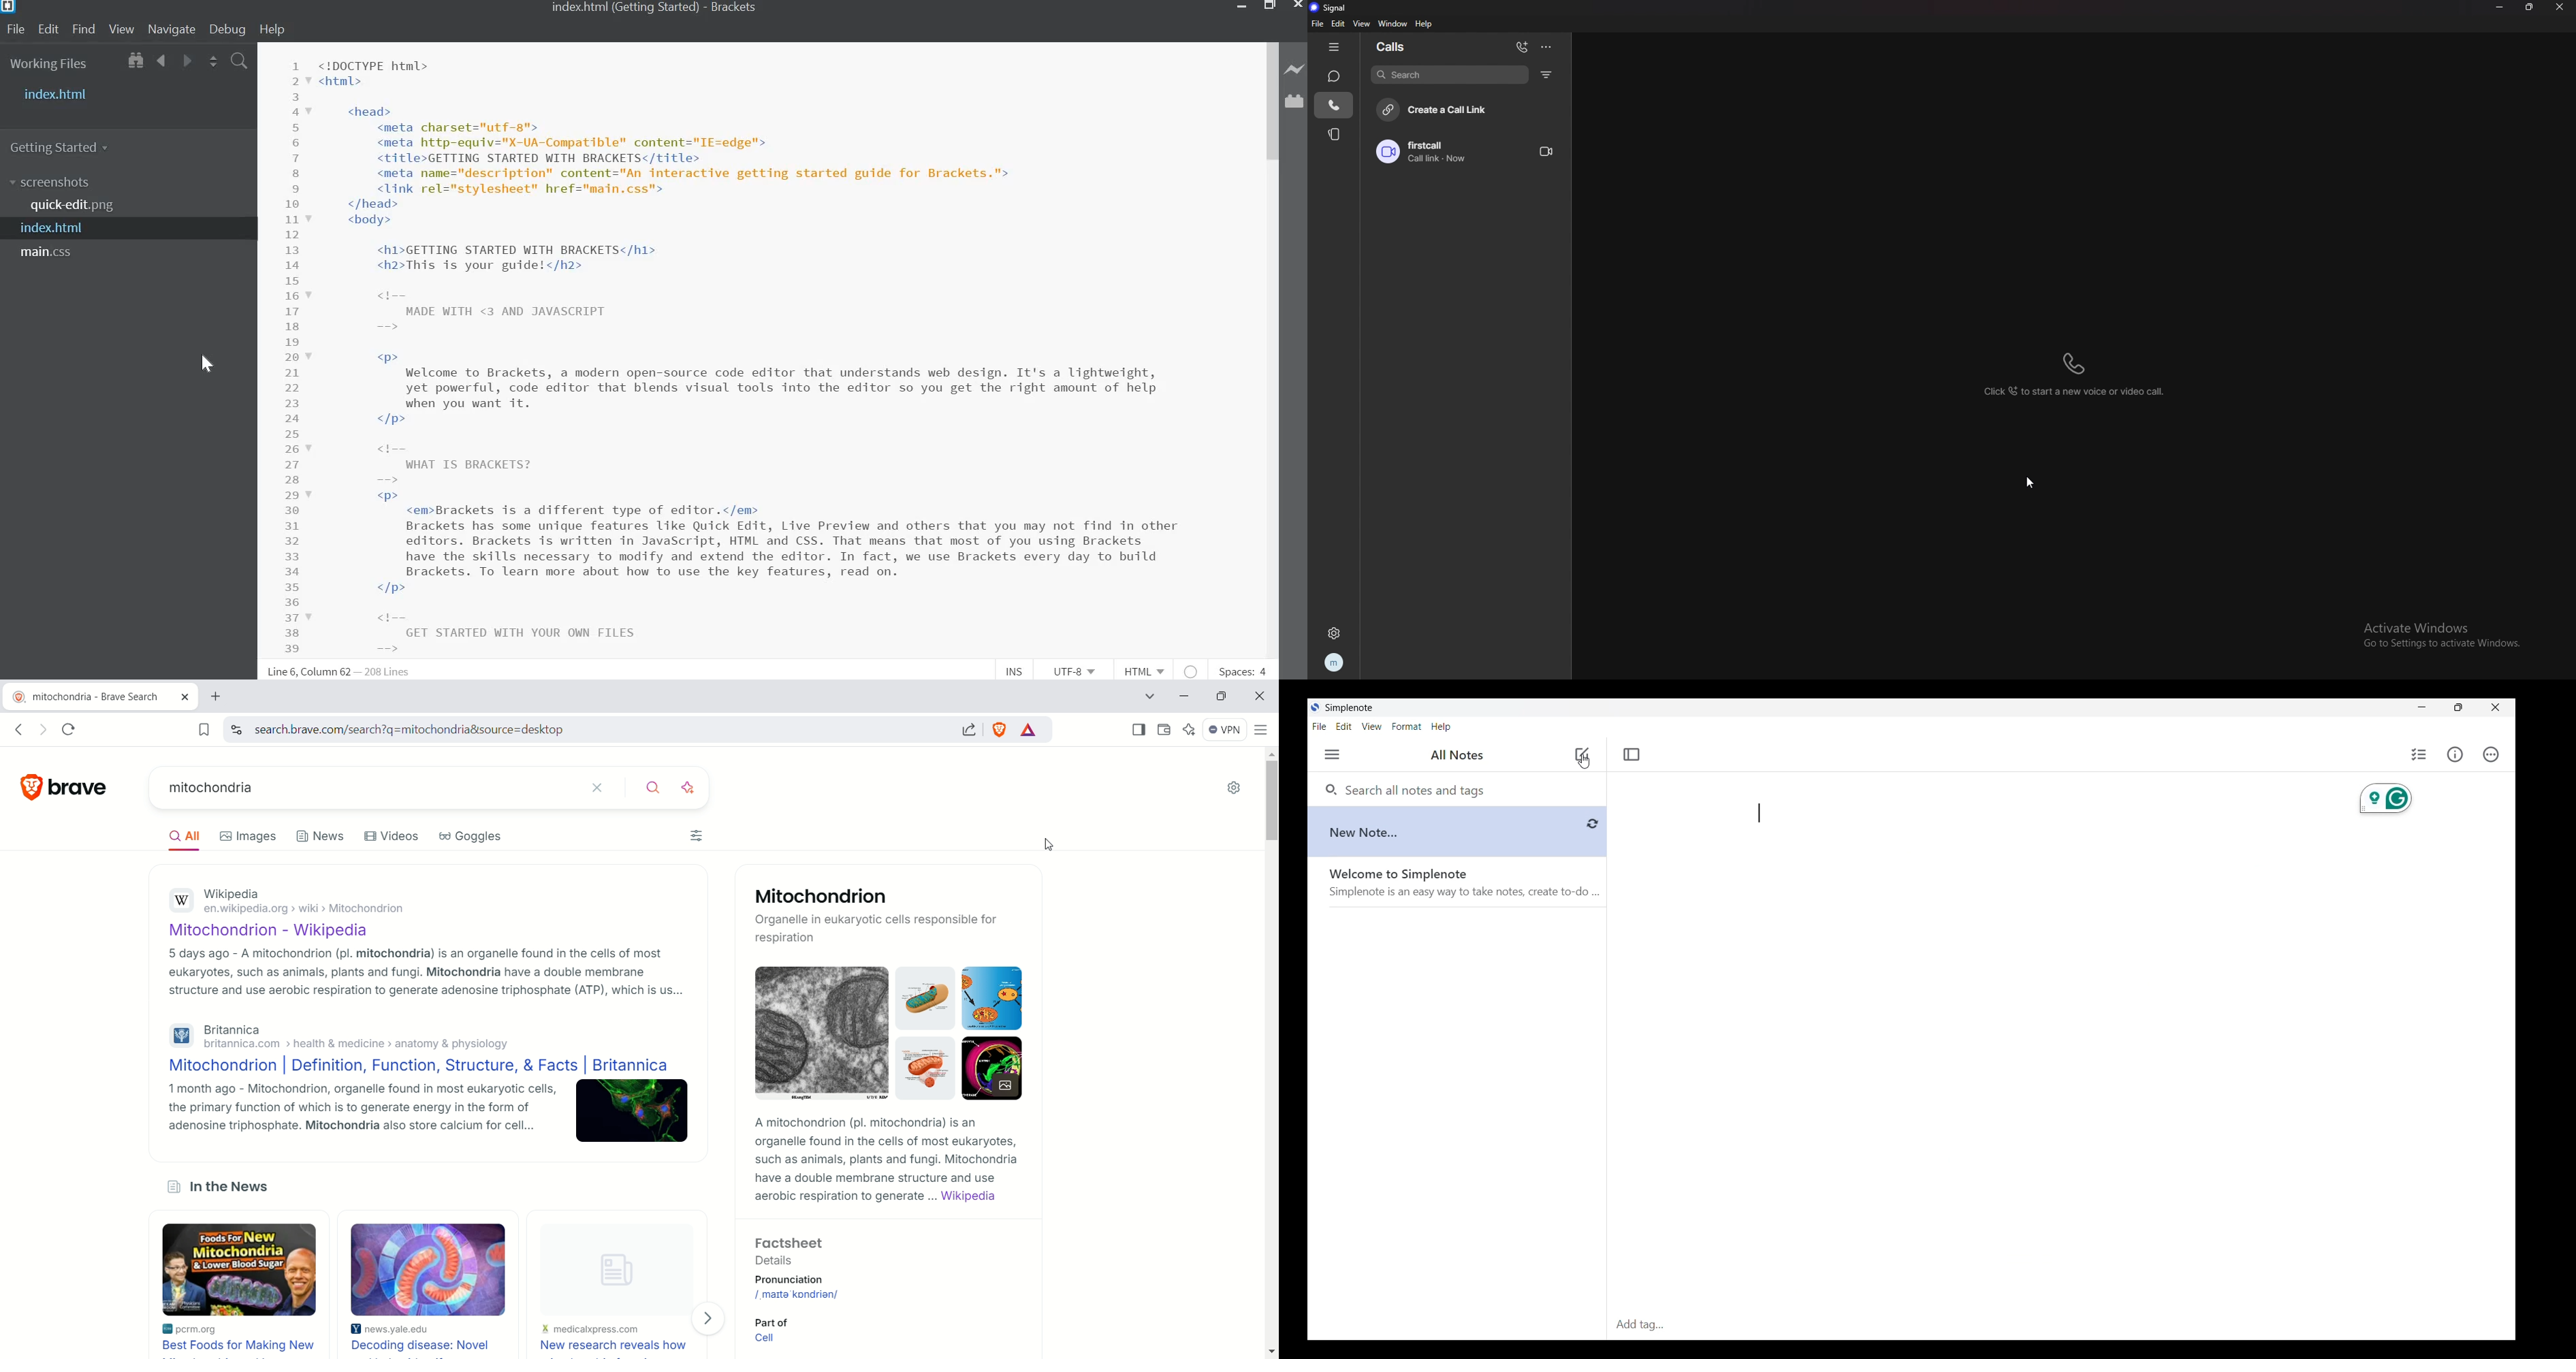  Describe the element at coordinates (170, 30) in the screenshot. I see `Navigate` at that location.